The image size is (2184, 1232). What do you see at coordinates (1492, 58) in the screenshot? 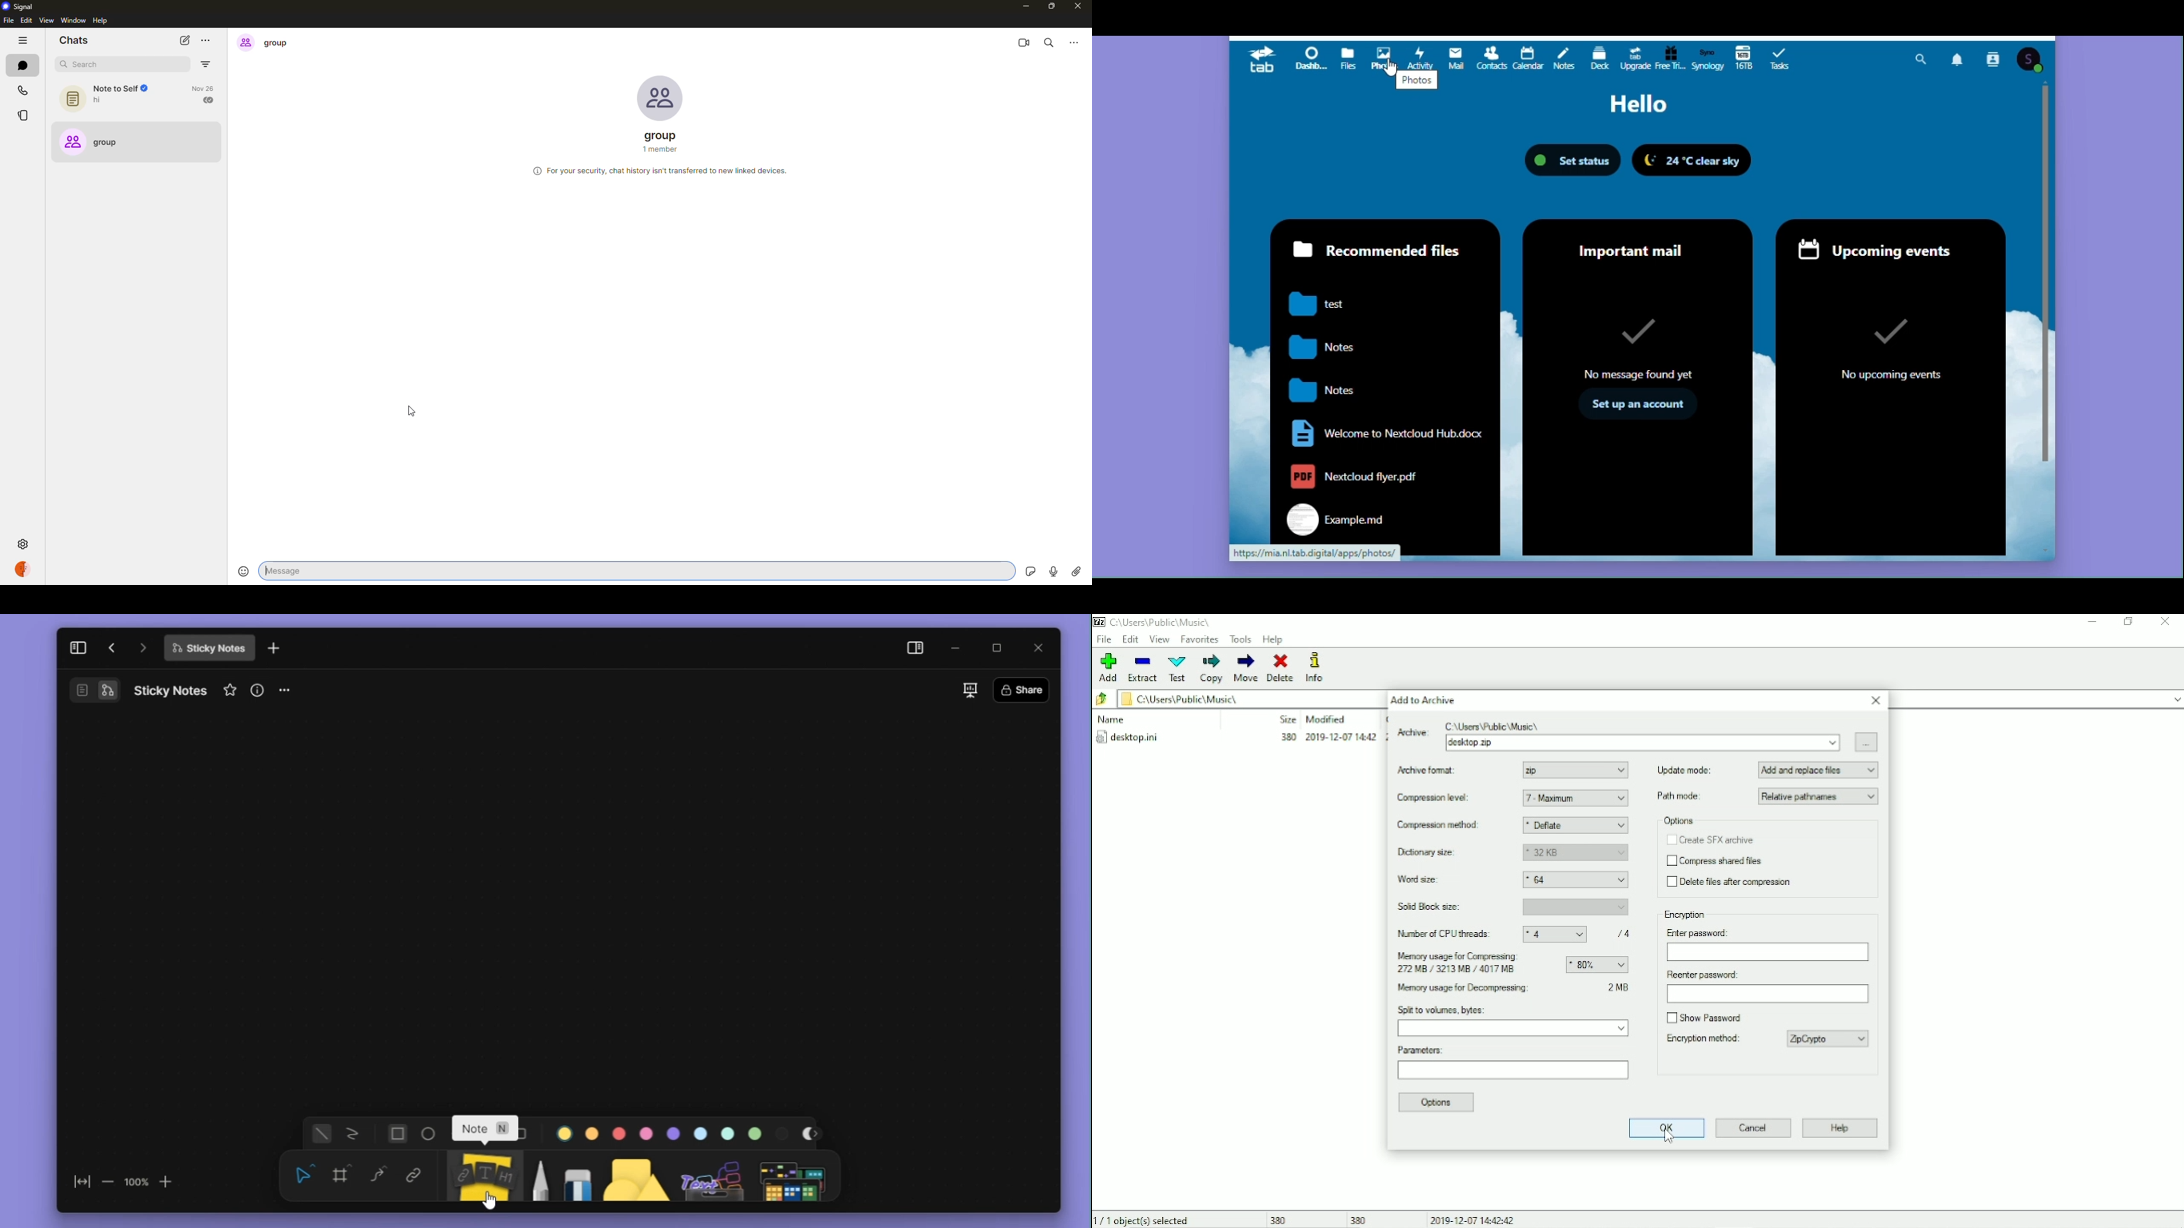
I see `Contacts` at bounding box center [1492, 58].